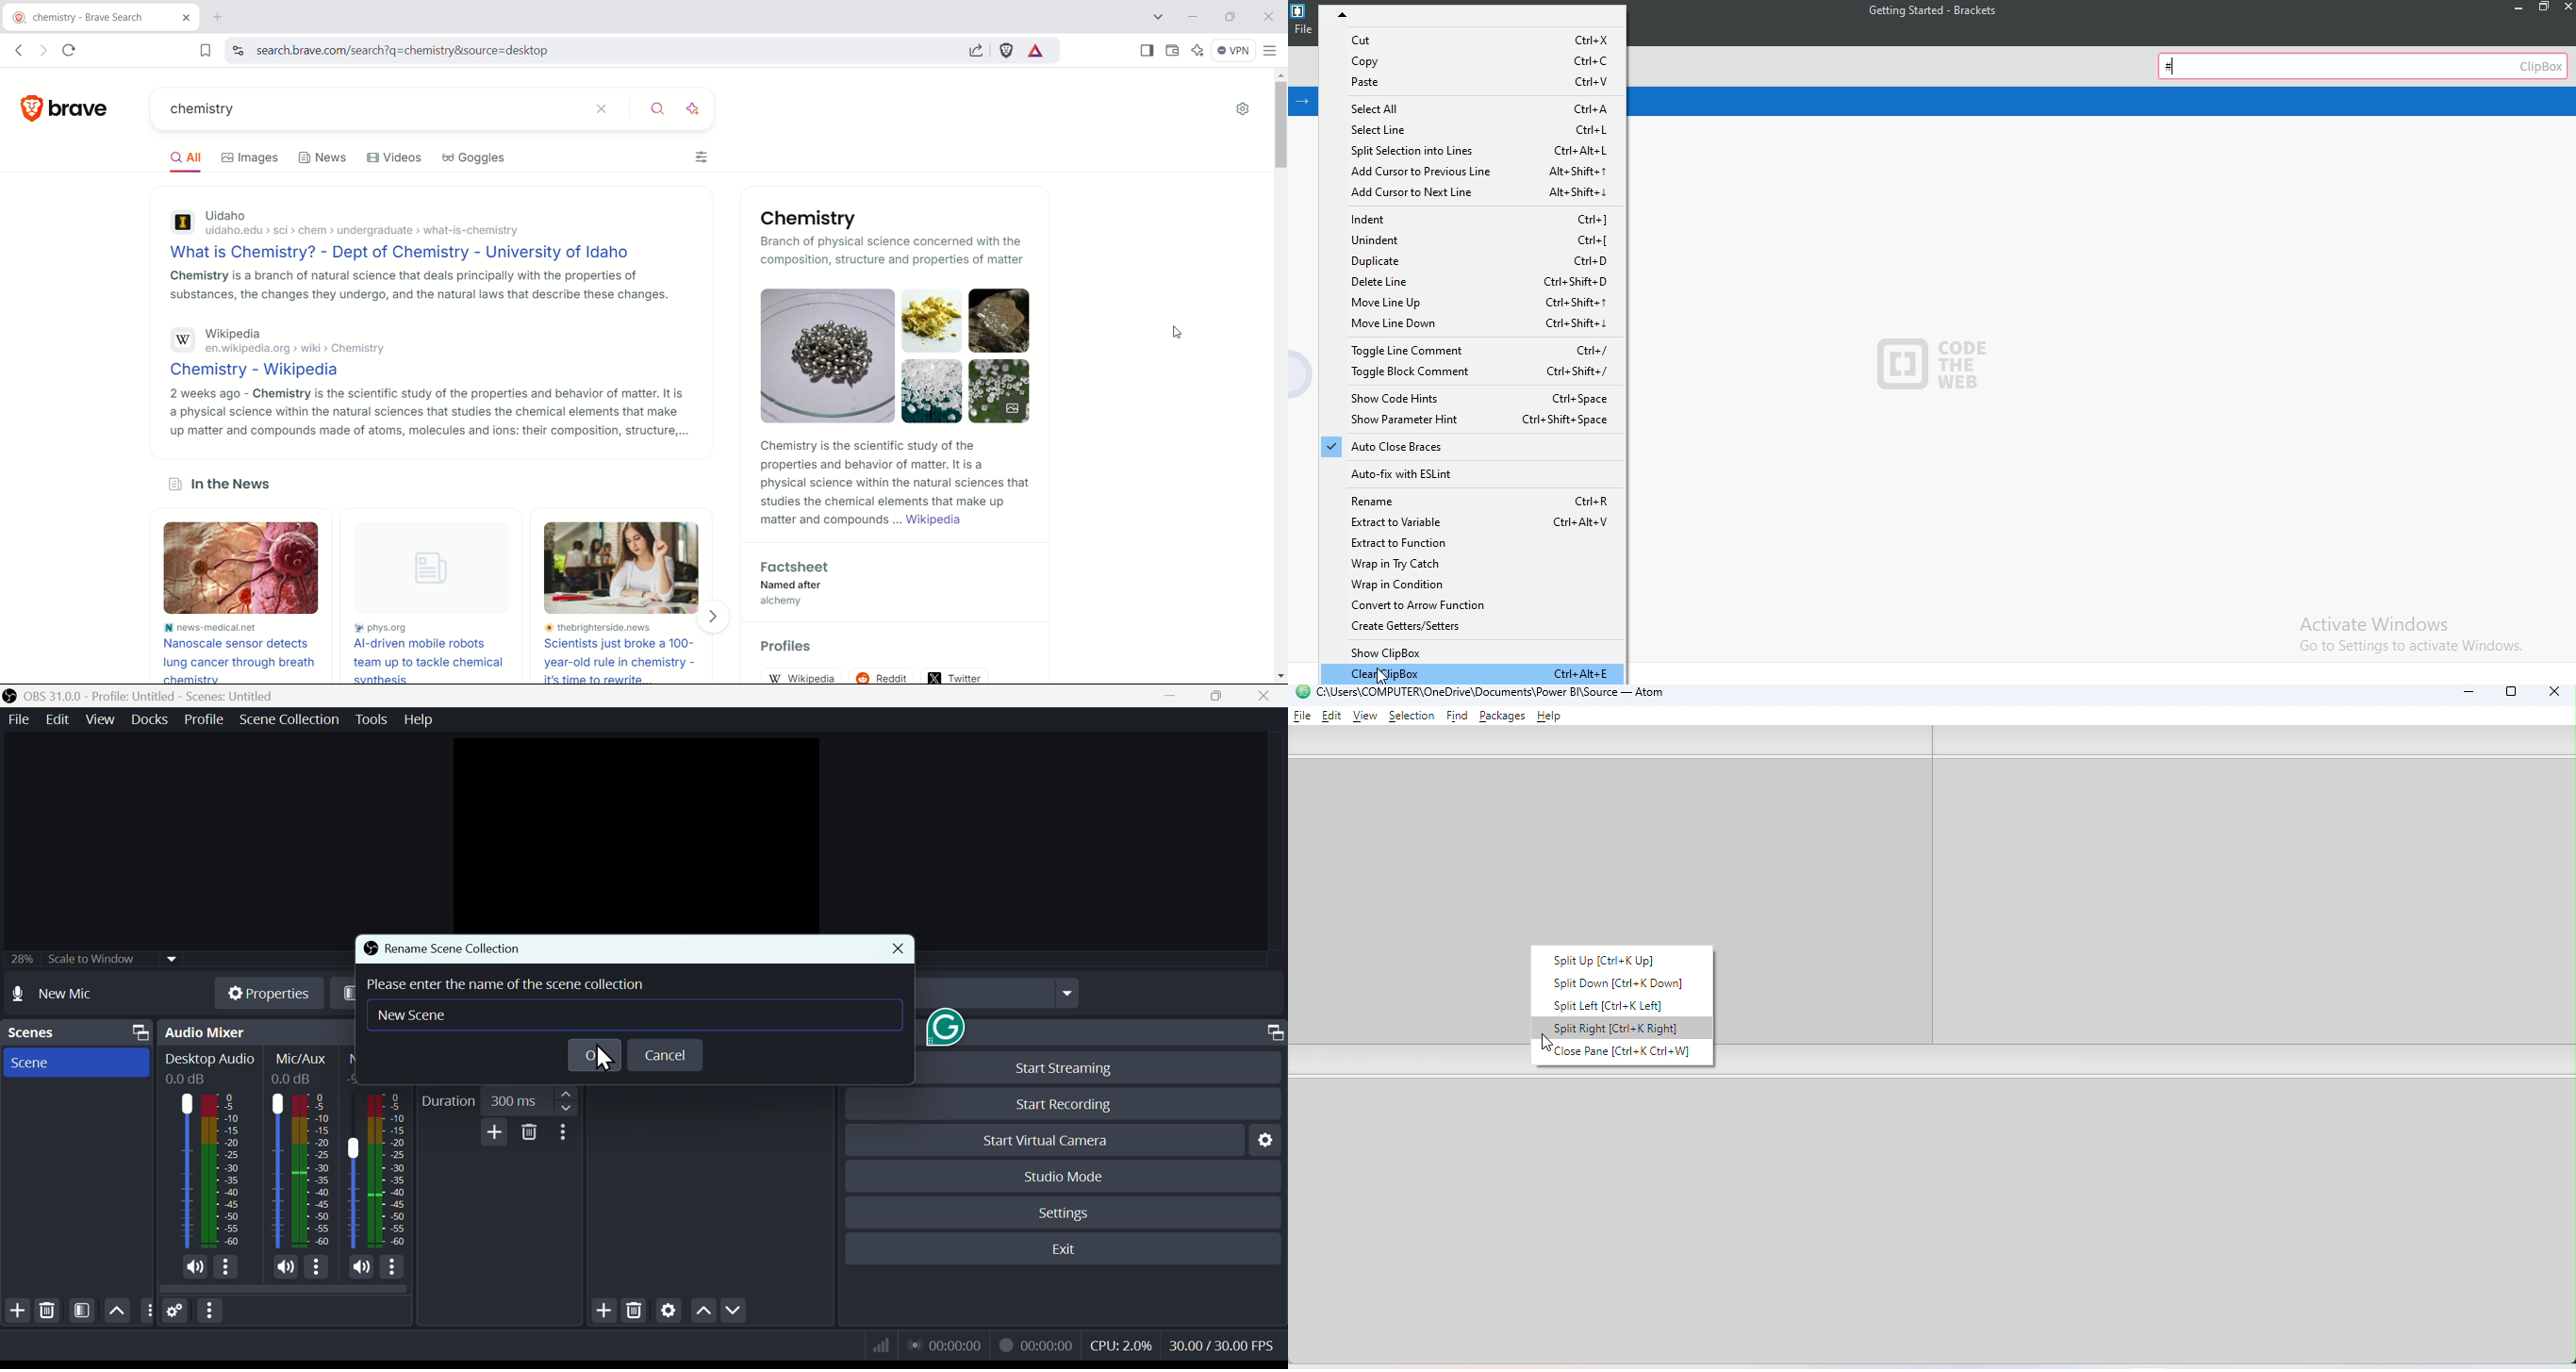  Describe the element at coordinates (2512, 695) in the screenshot. I see `Maximize` at that location.